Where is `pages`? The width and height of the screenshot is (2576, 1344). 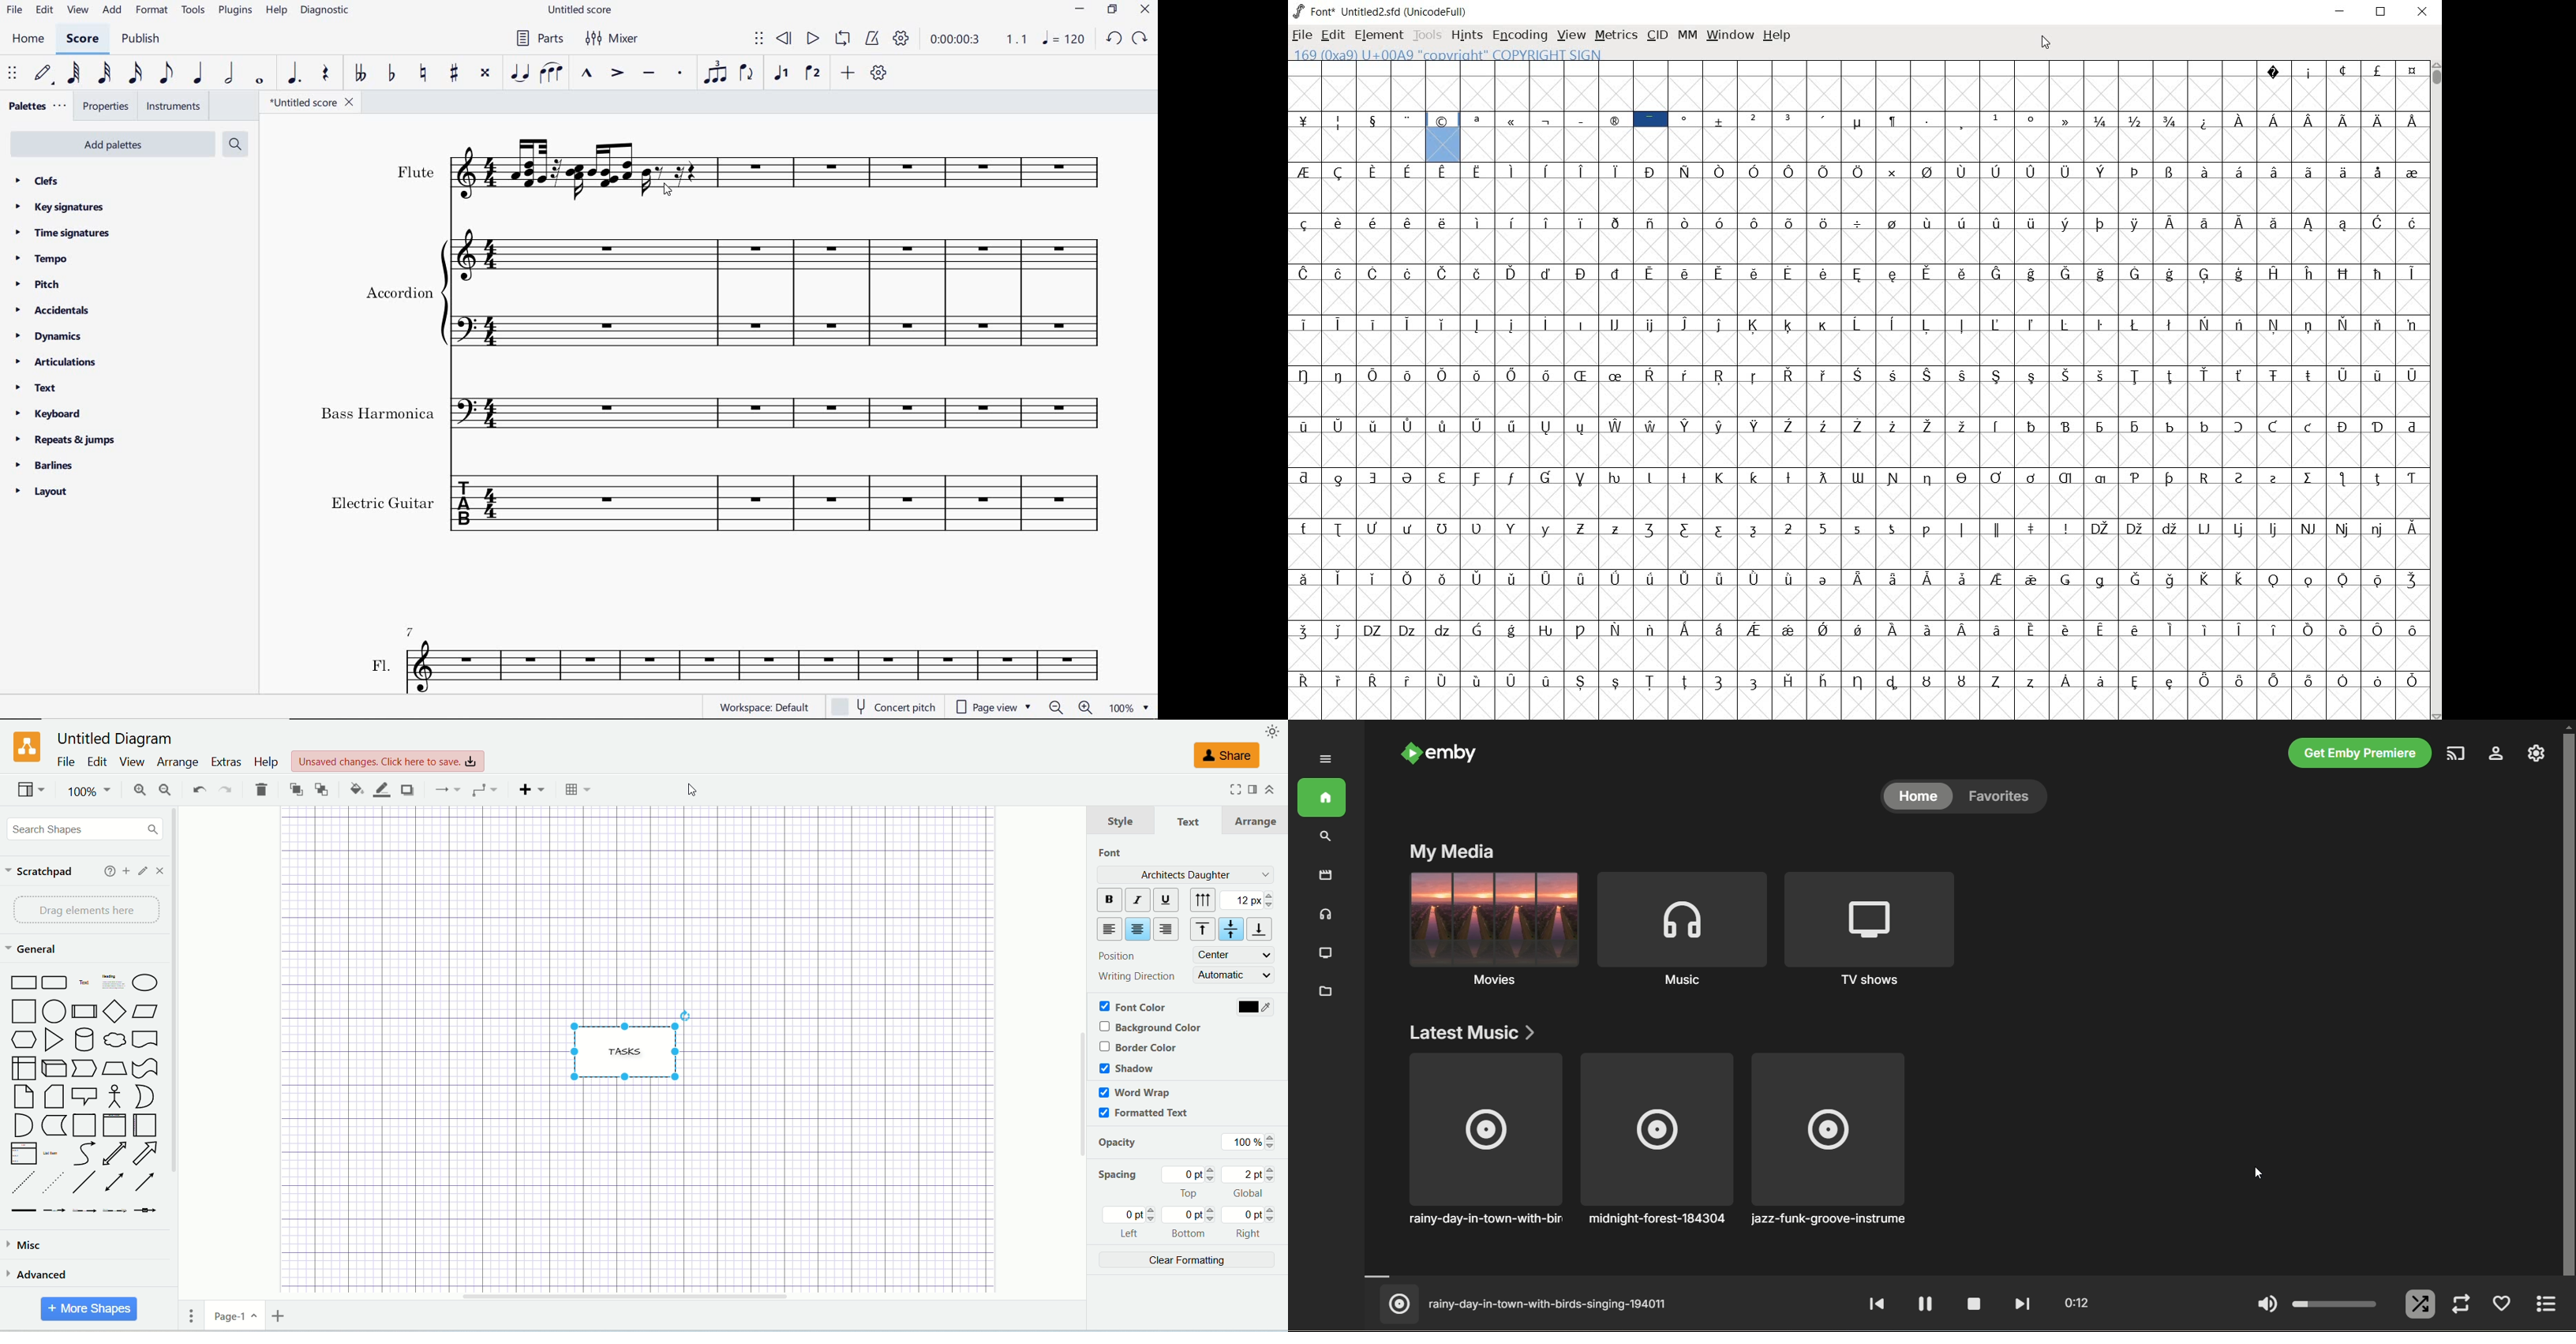 pages is located at coordinates (186, 1316).